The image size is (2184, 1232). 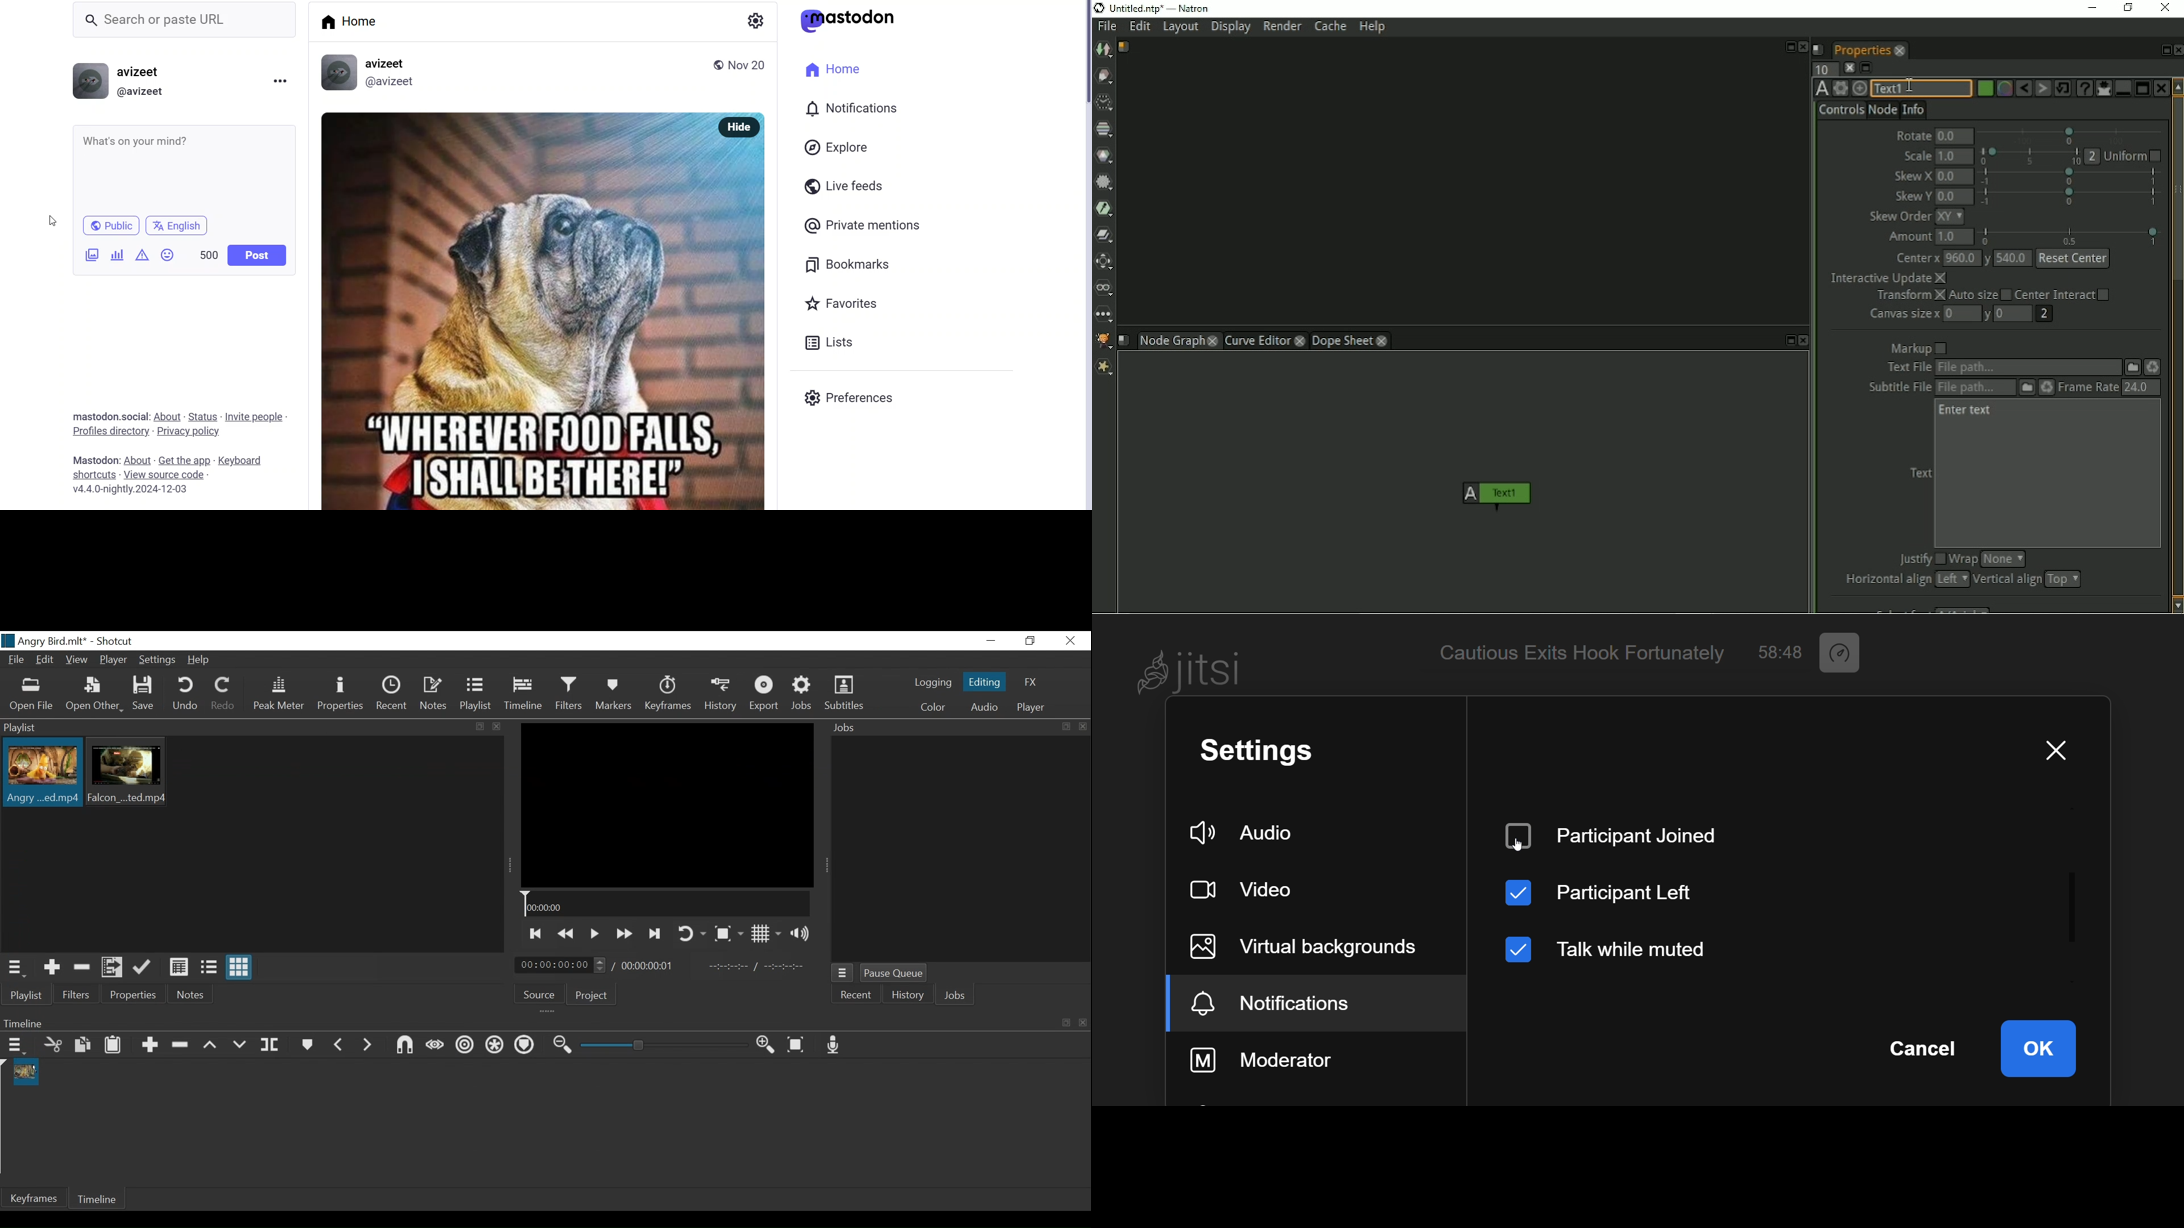 I want to click on Open Other File, so click(x=32, y=696).